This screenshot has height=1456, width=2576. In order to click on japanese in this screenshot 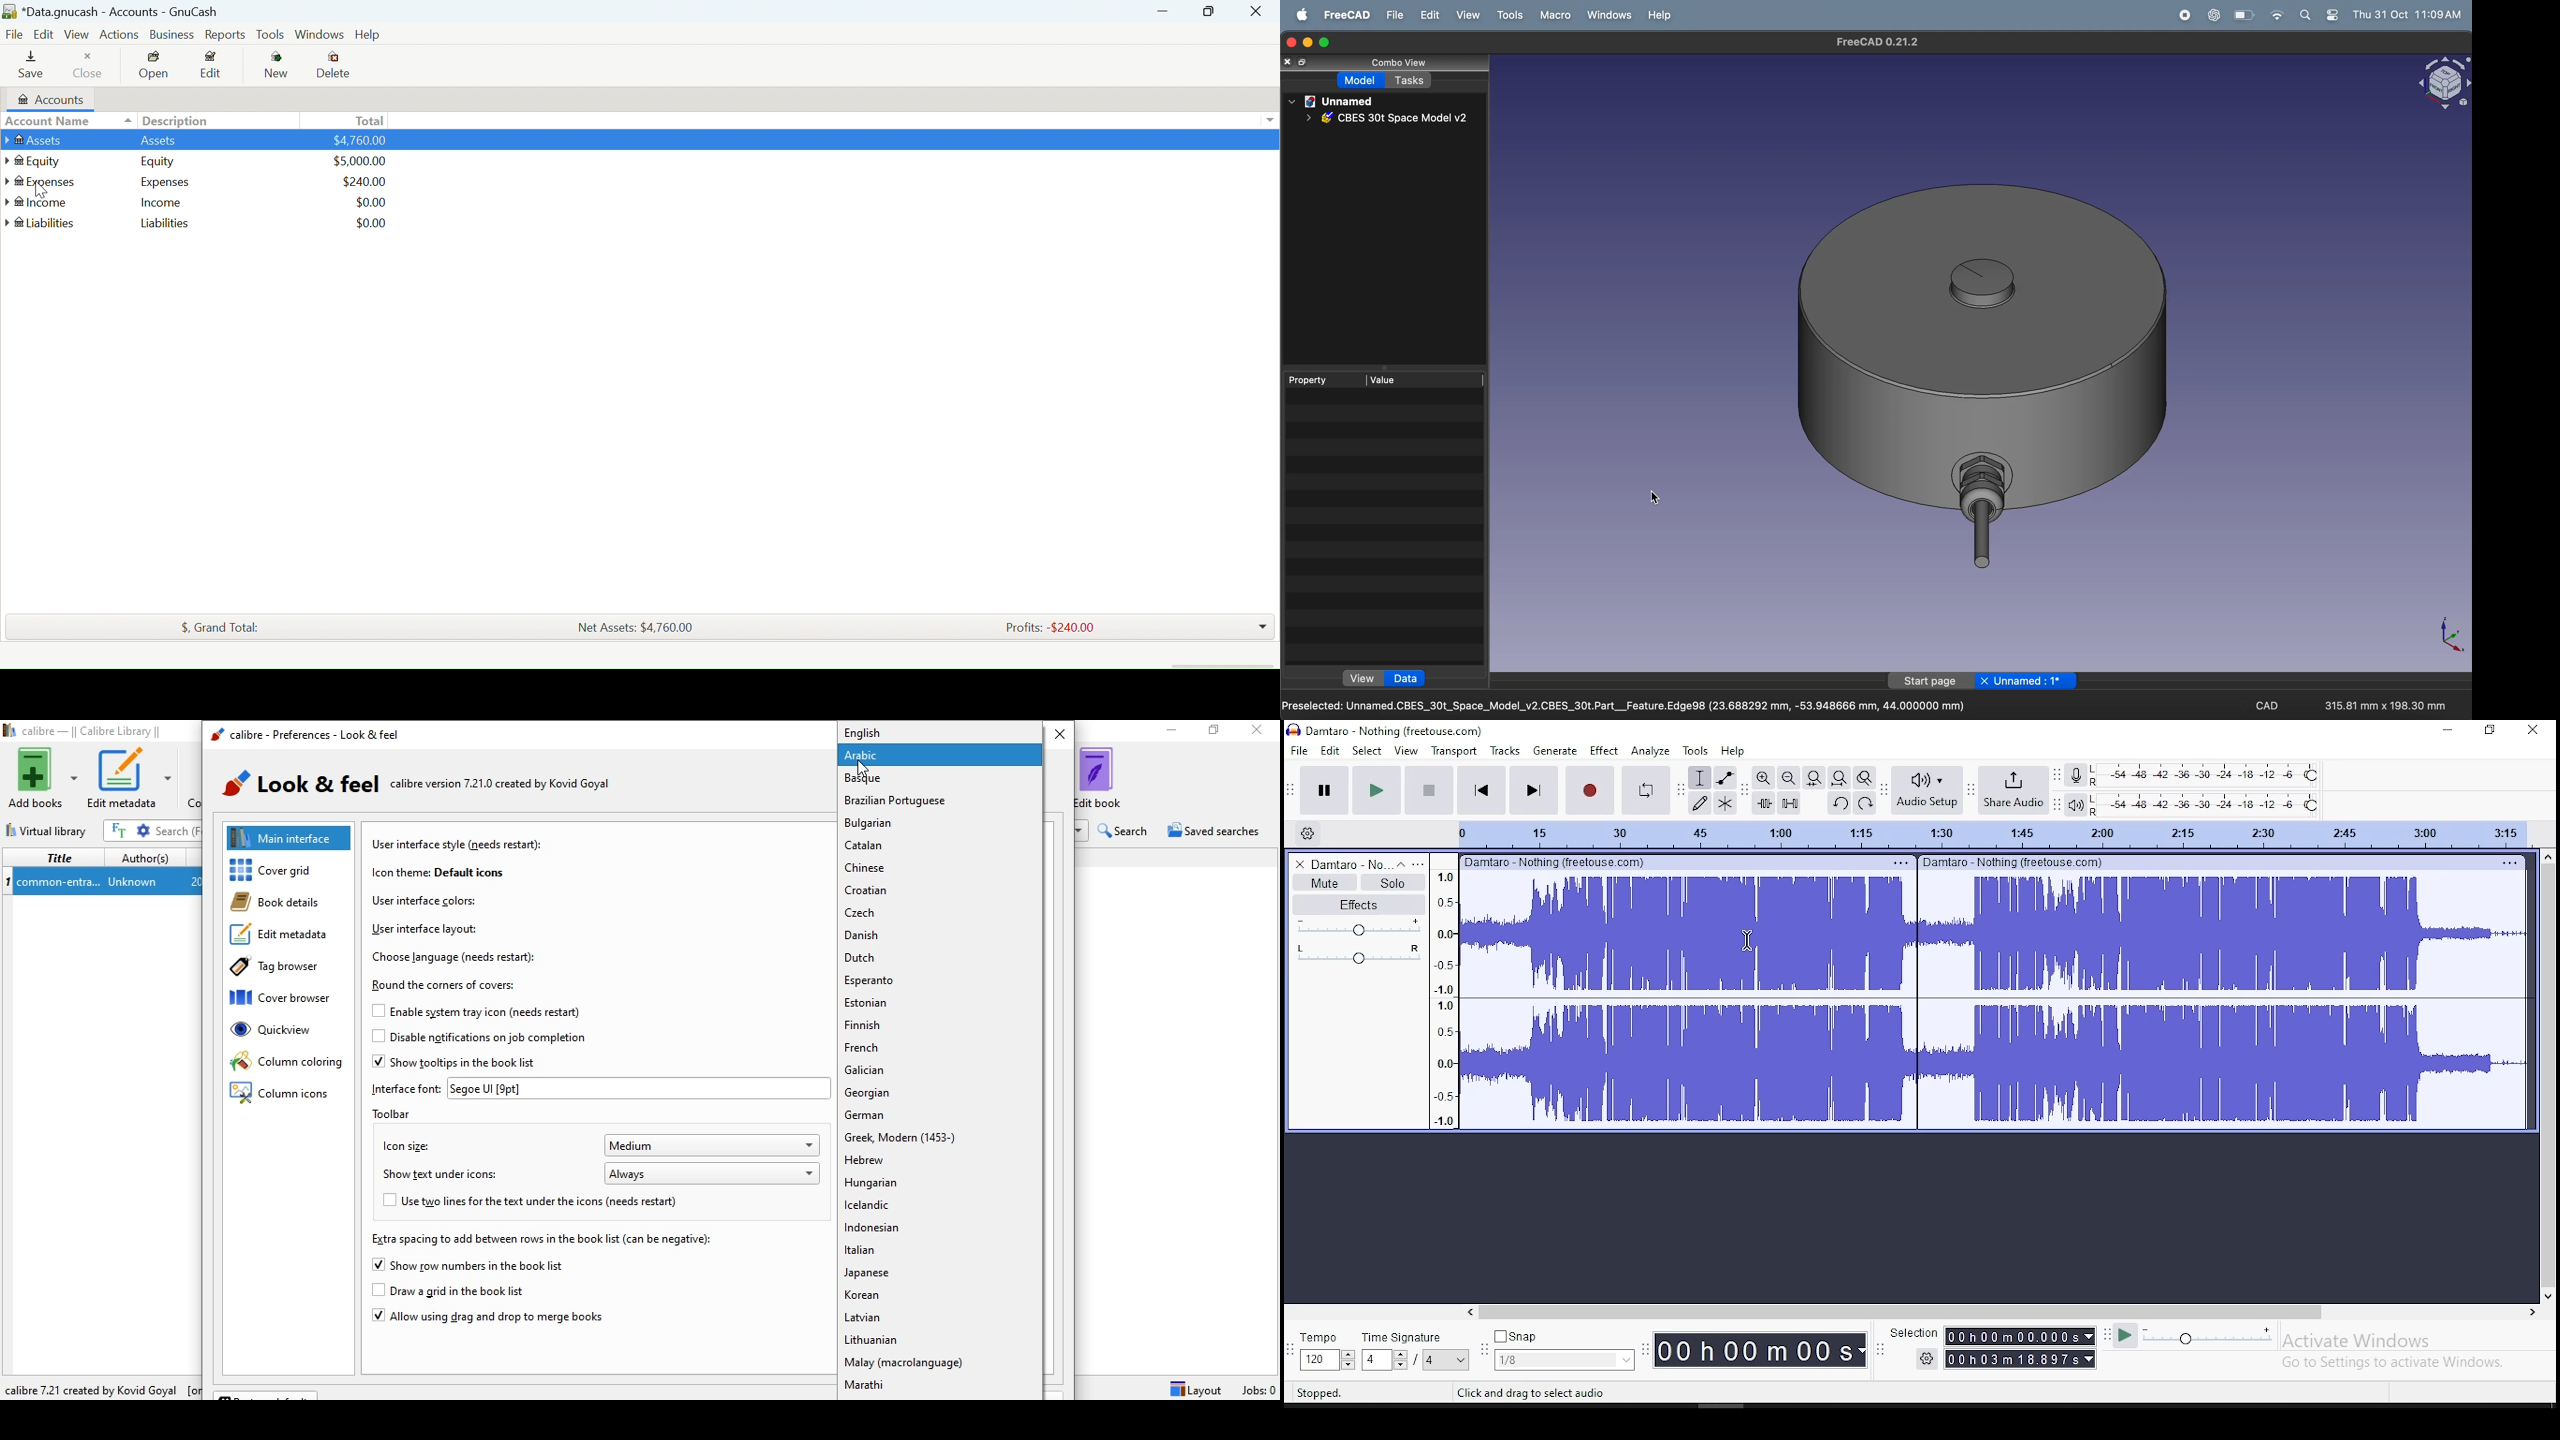, I will do `click(939, 1275)`.